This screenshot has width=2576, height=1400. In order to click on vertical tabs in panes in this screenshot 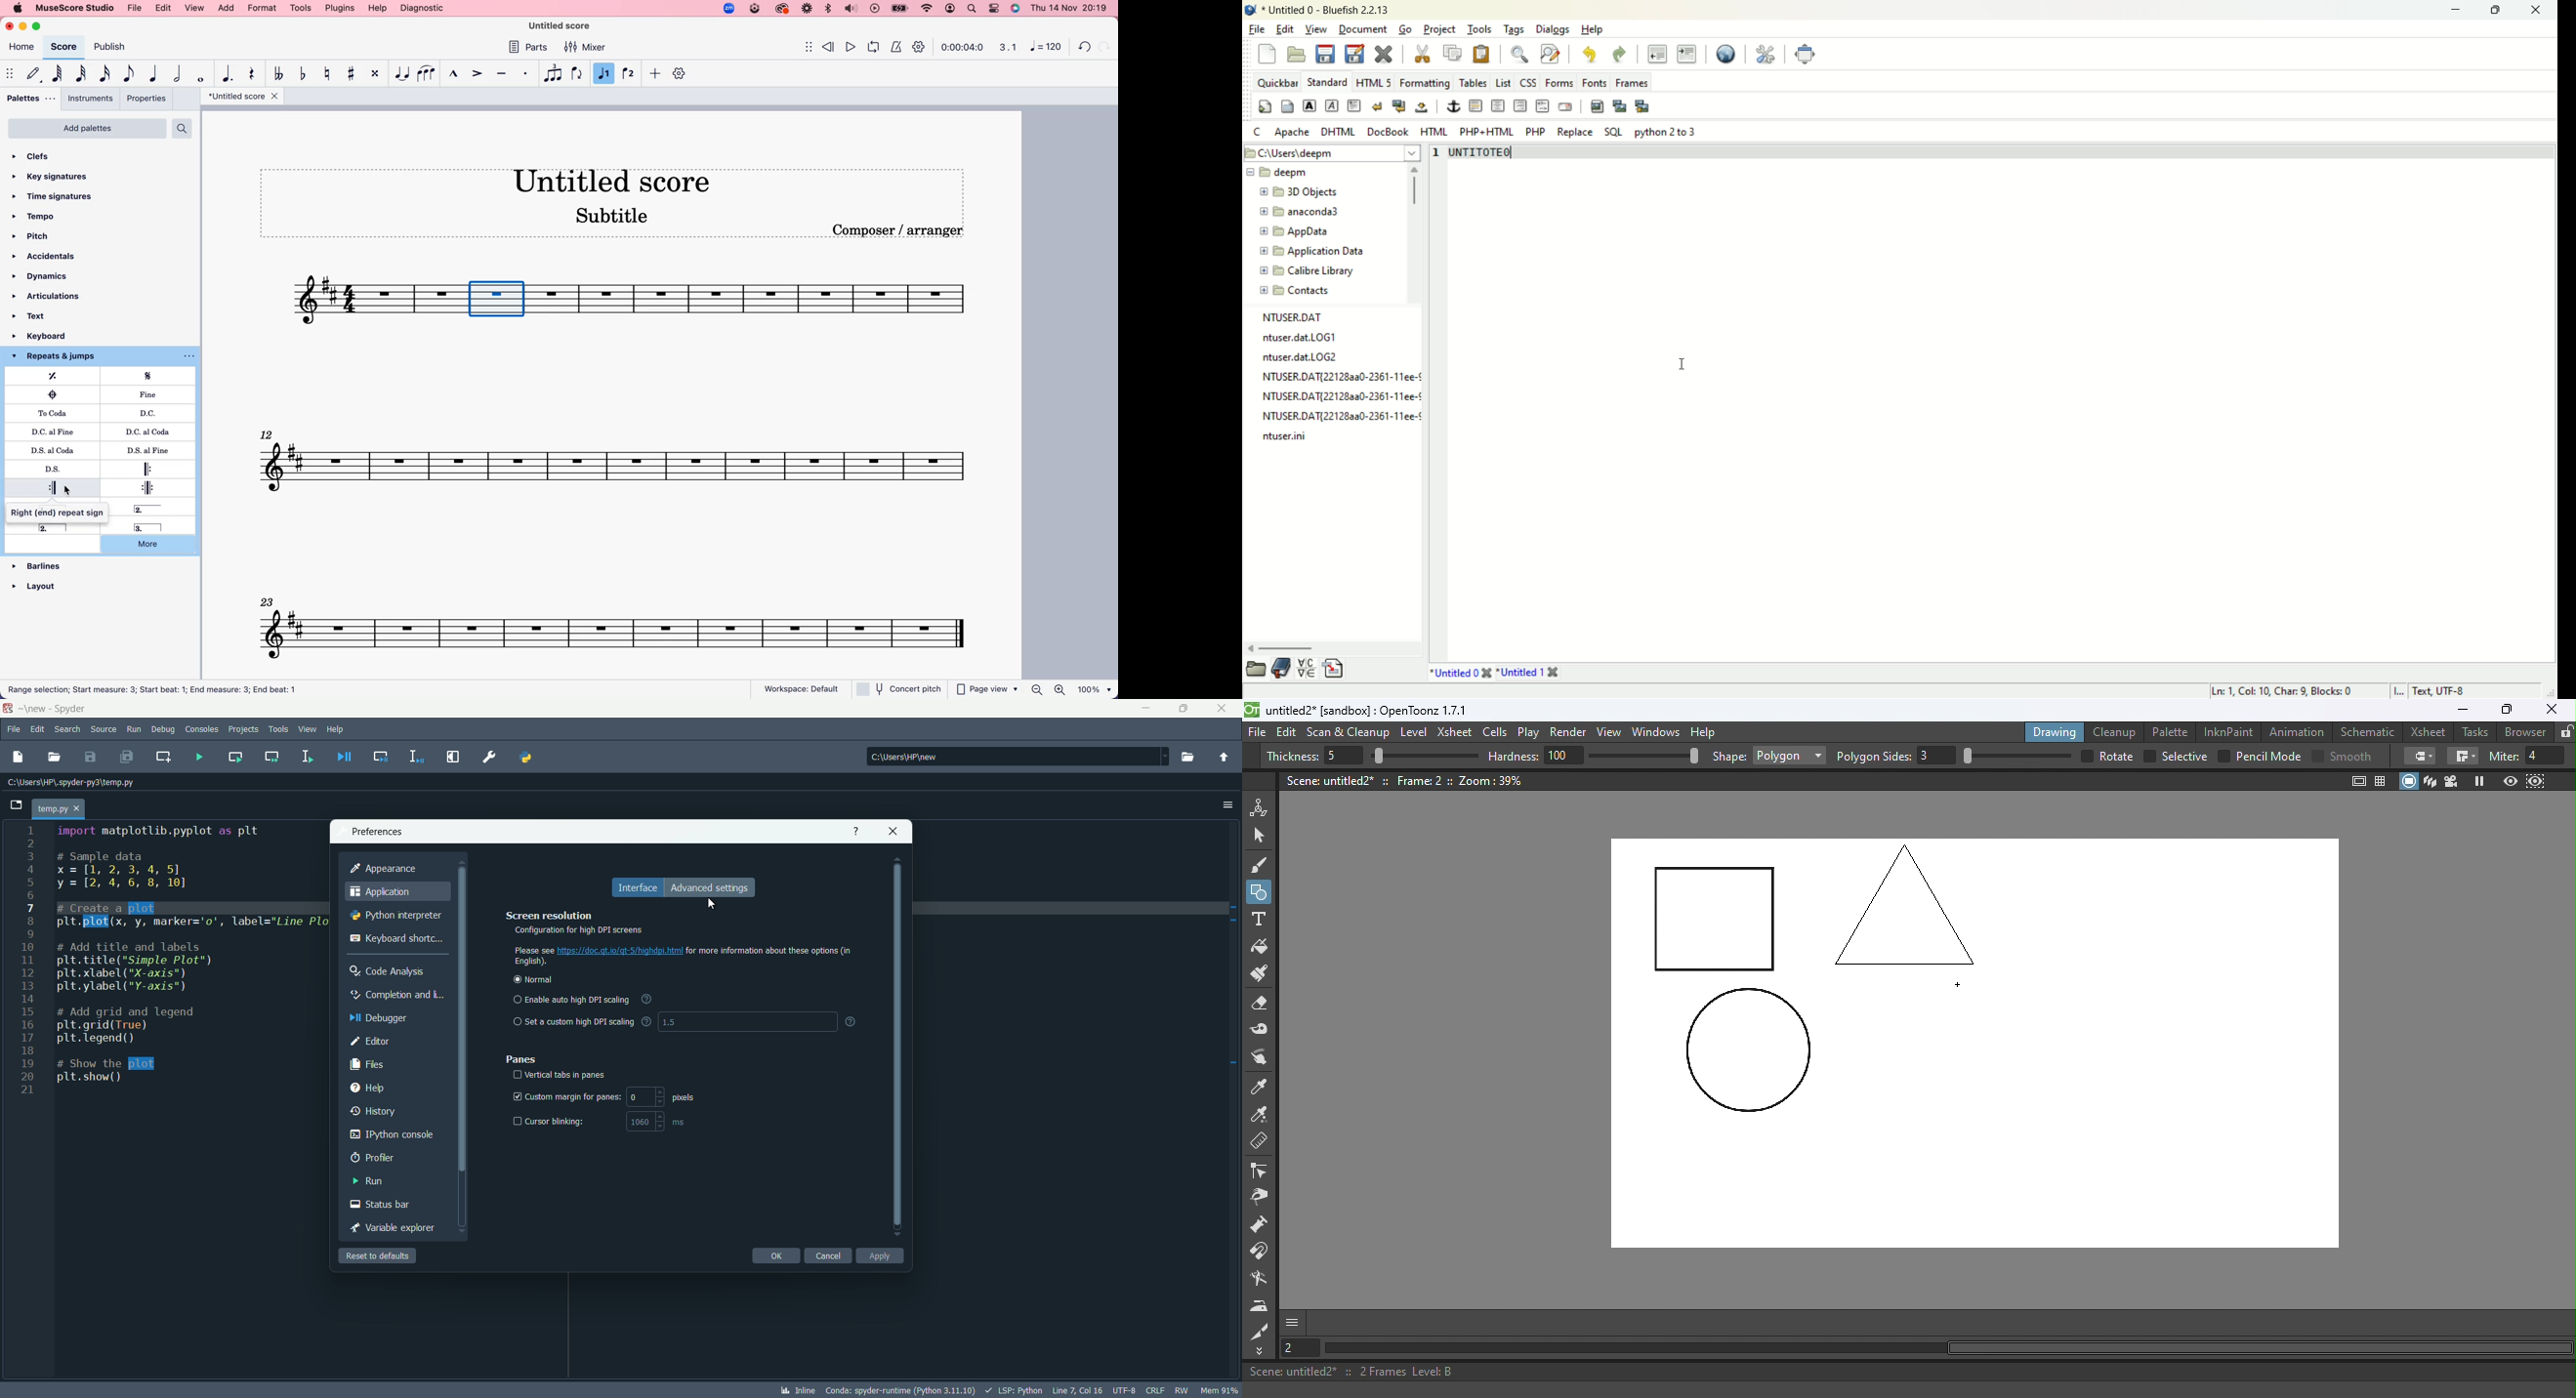, I will do `click(566, 1076)`.